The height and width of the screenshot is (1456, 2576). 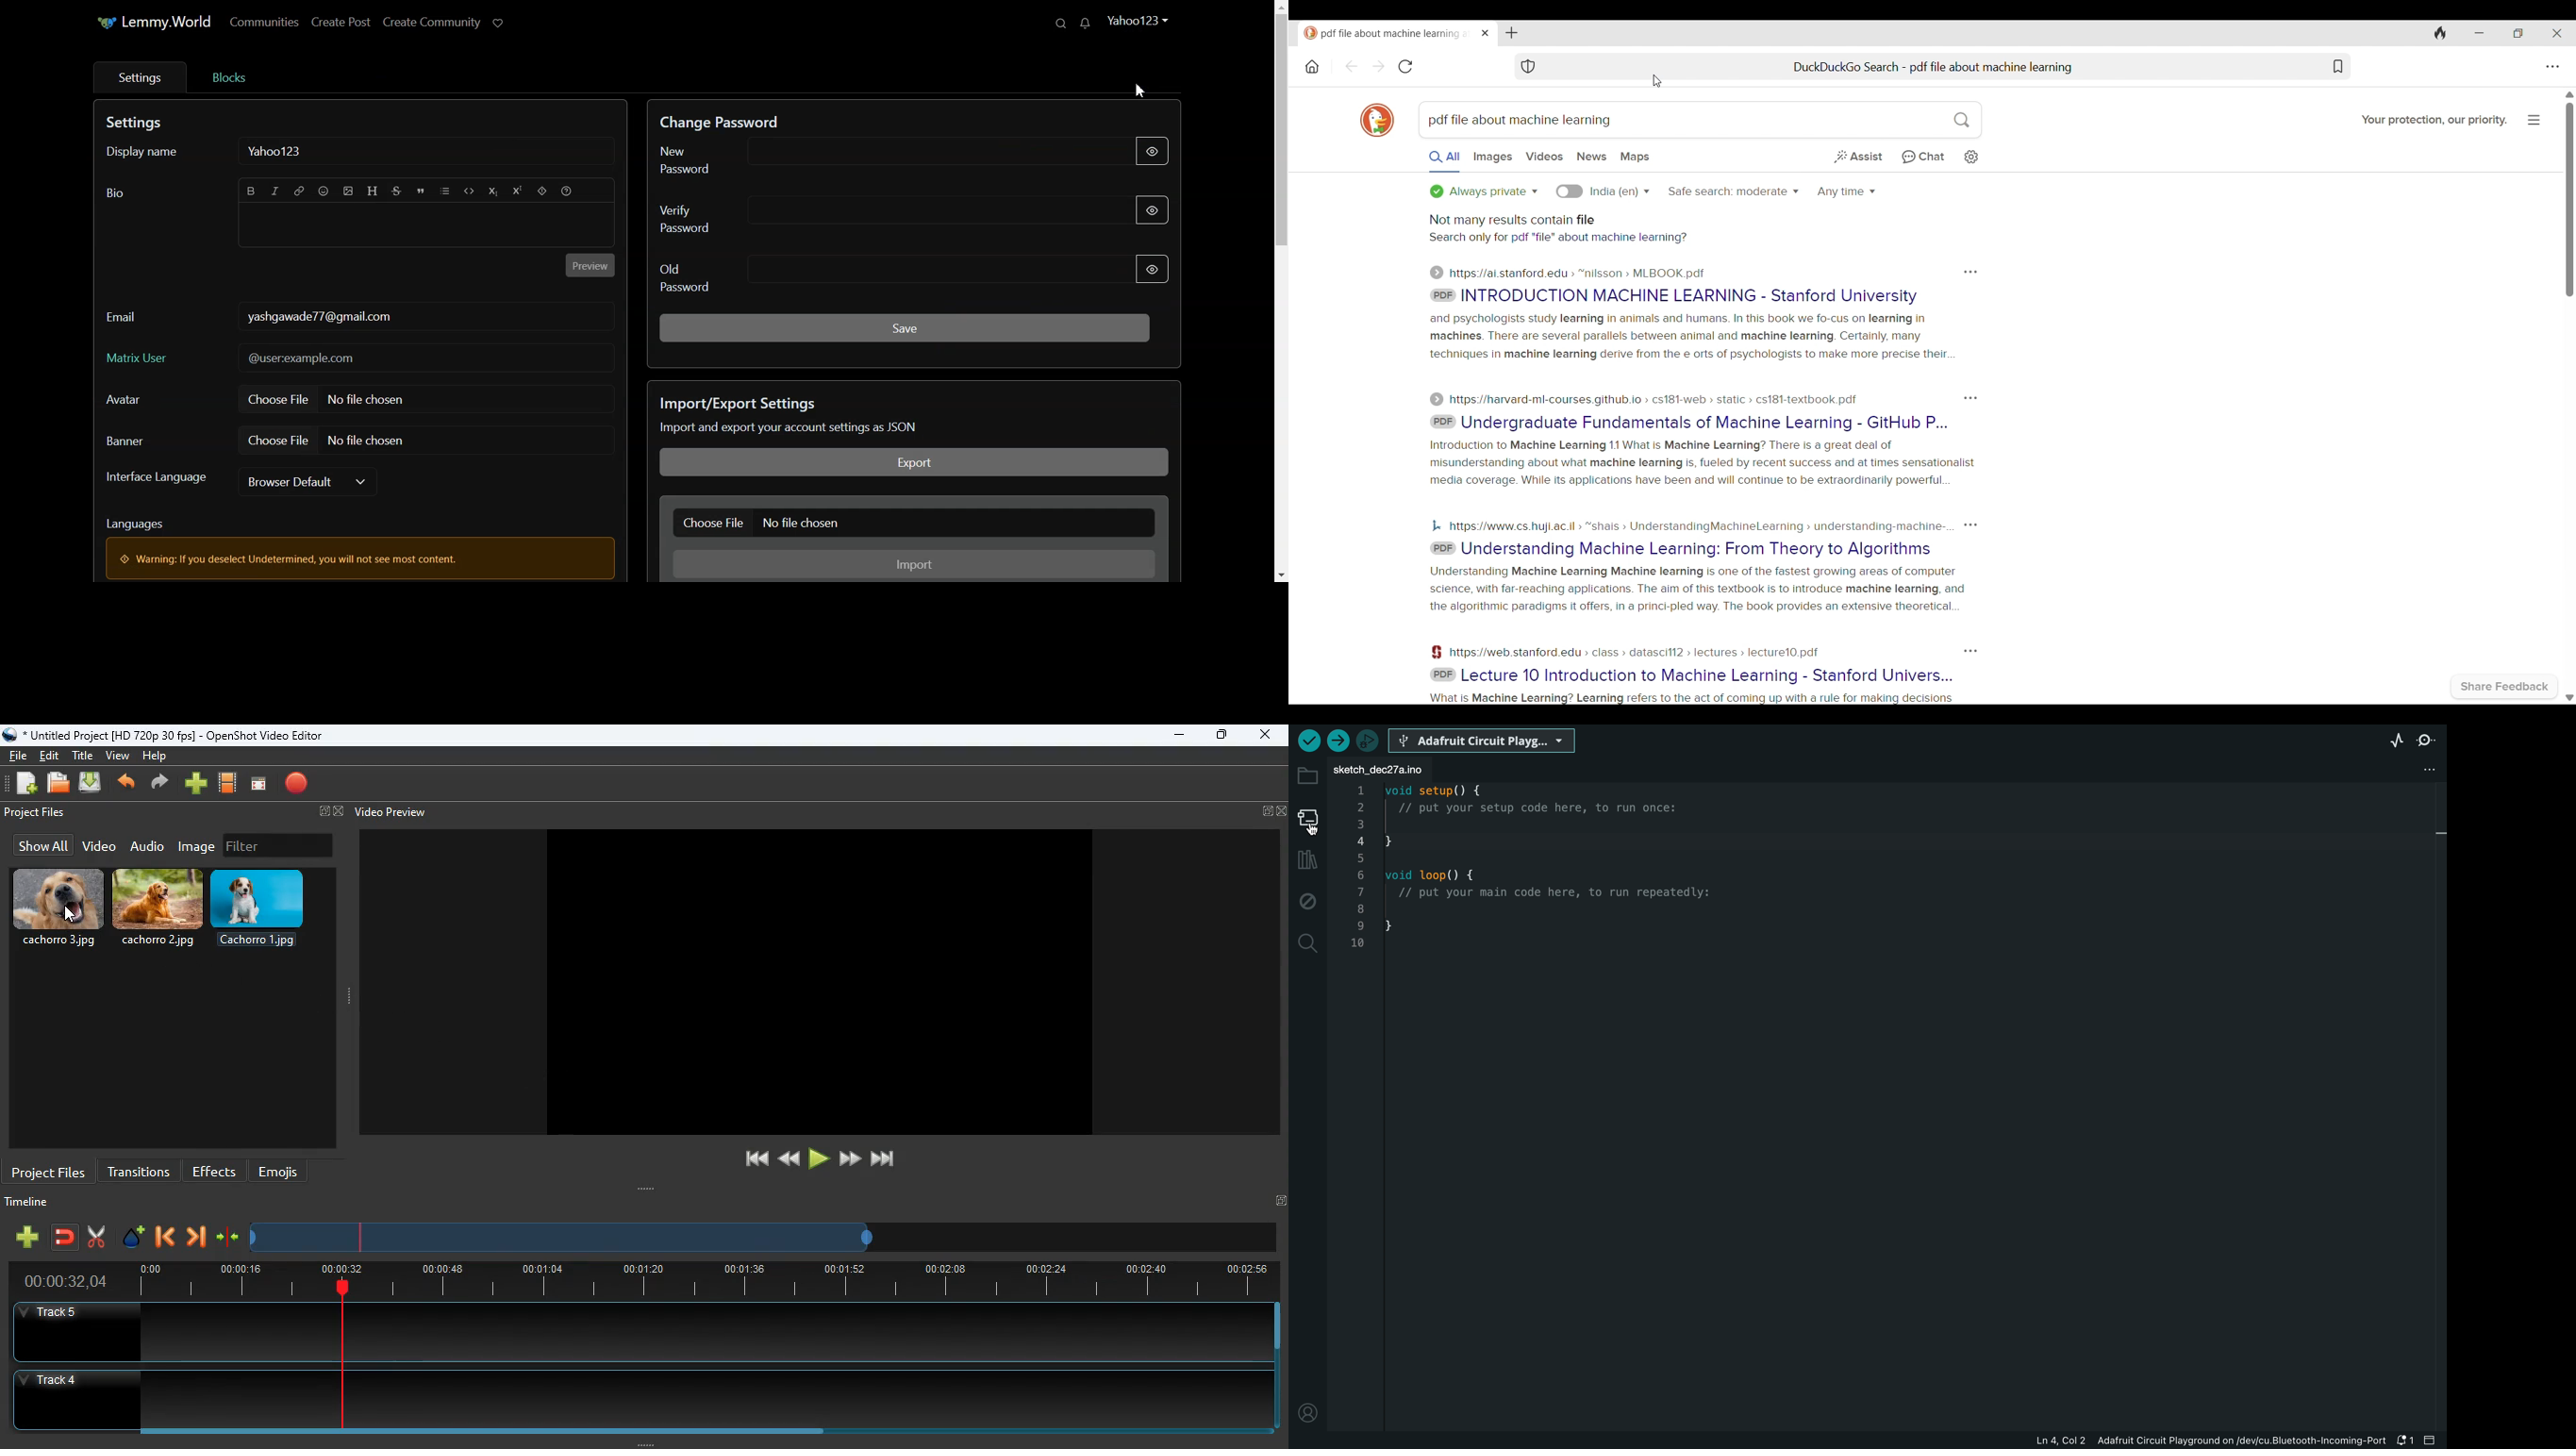 What do you see at coordinates (444, 190) in the screenshot?
I see `List` at bounding box center [444, 190].